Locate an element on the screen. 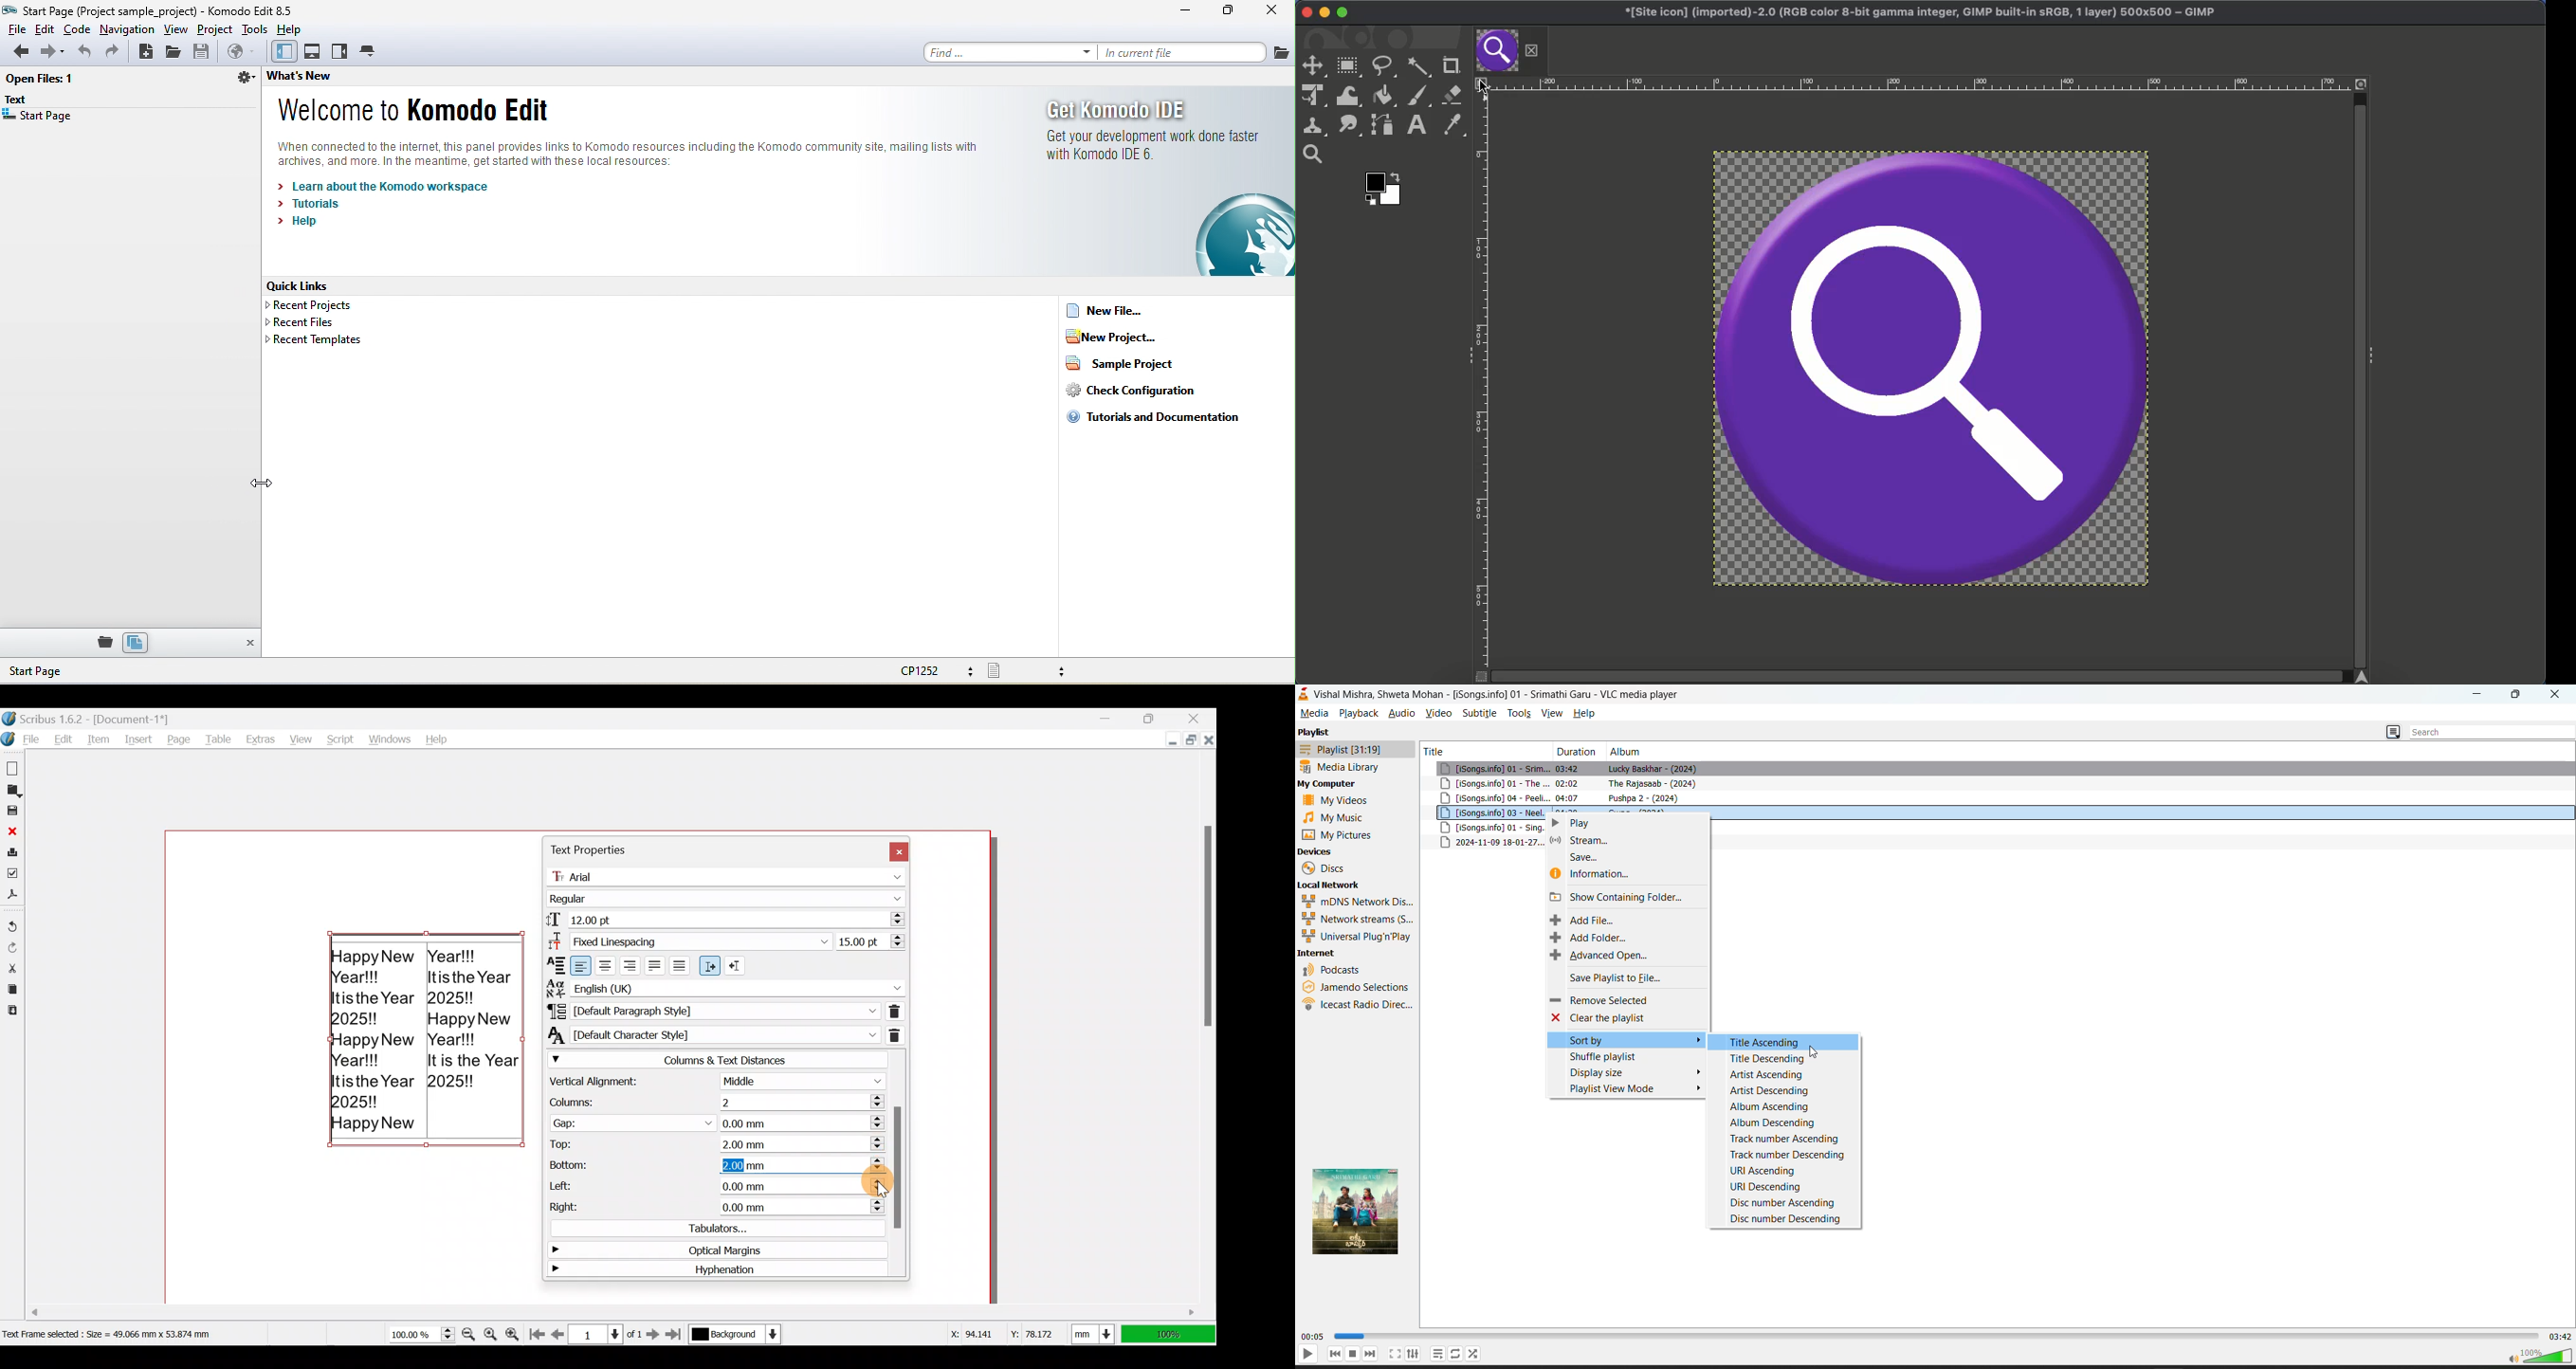  sort by is located at coordinates (1627, 1040).